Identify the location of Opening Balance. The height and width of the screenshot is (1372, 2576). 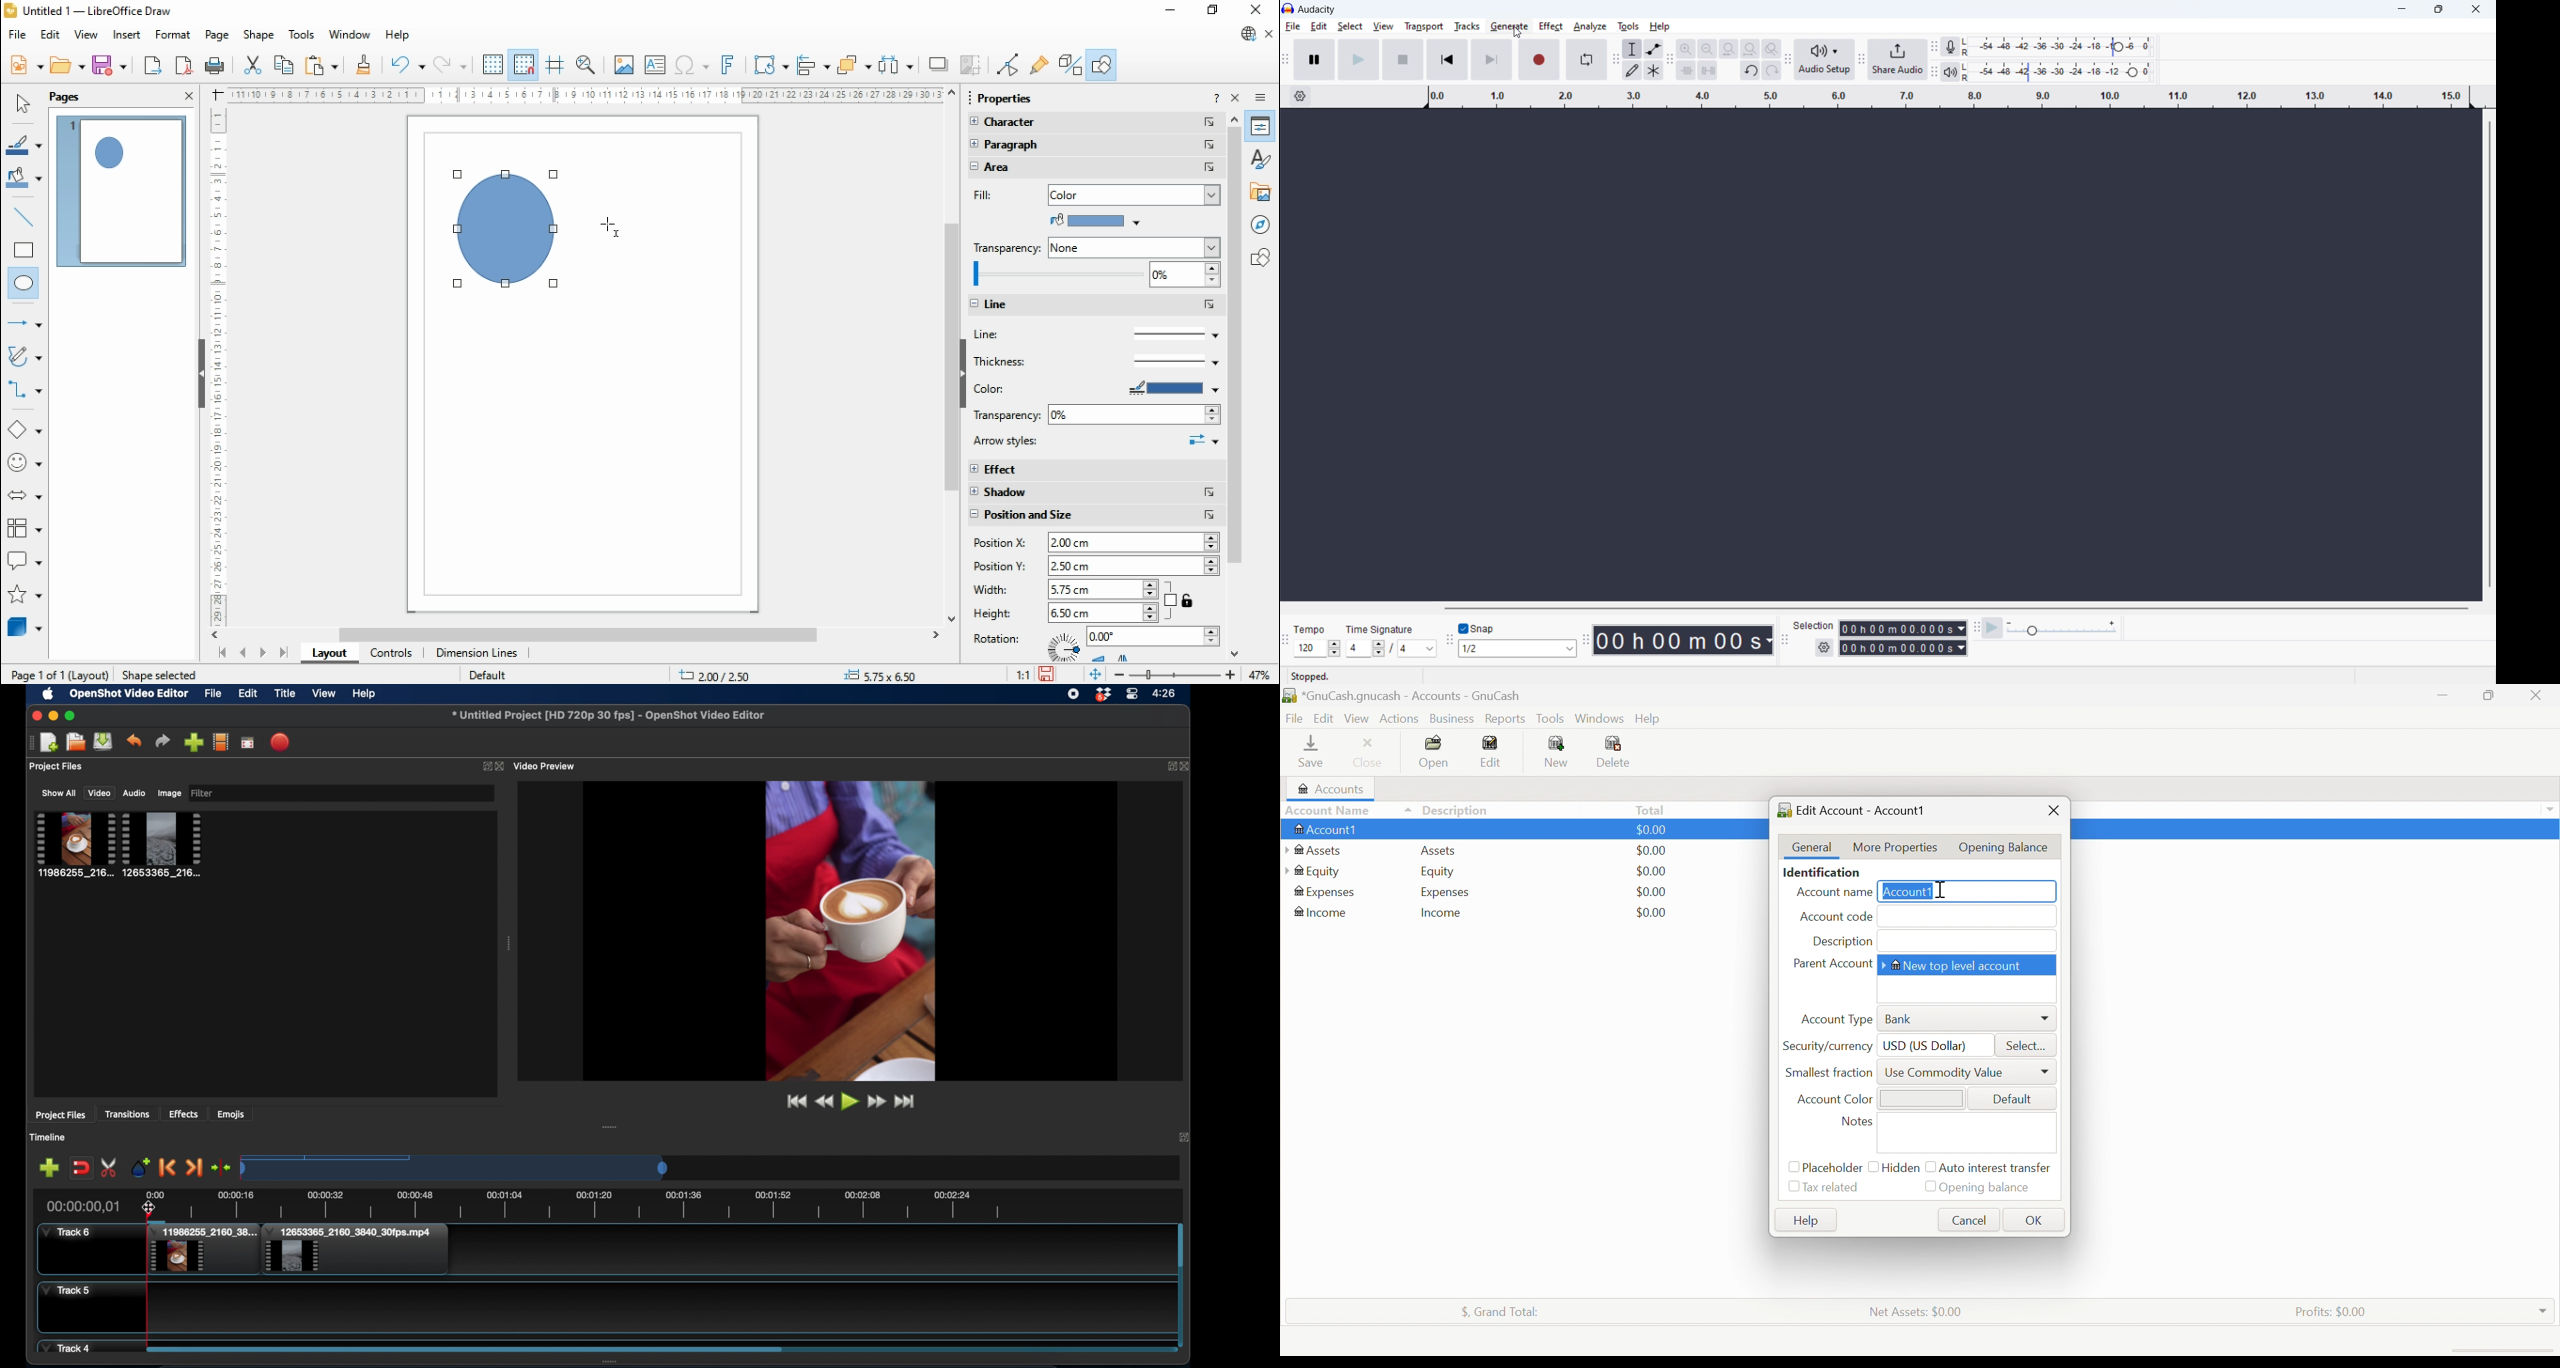
(2003, 846).